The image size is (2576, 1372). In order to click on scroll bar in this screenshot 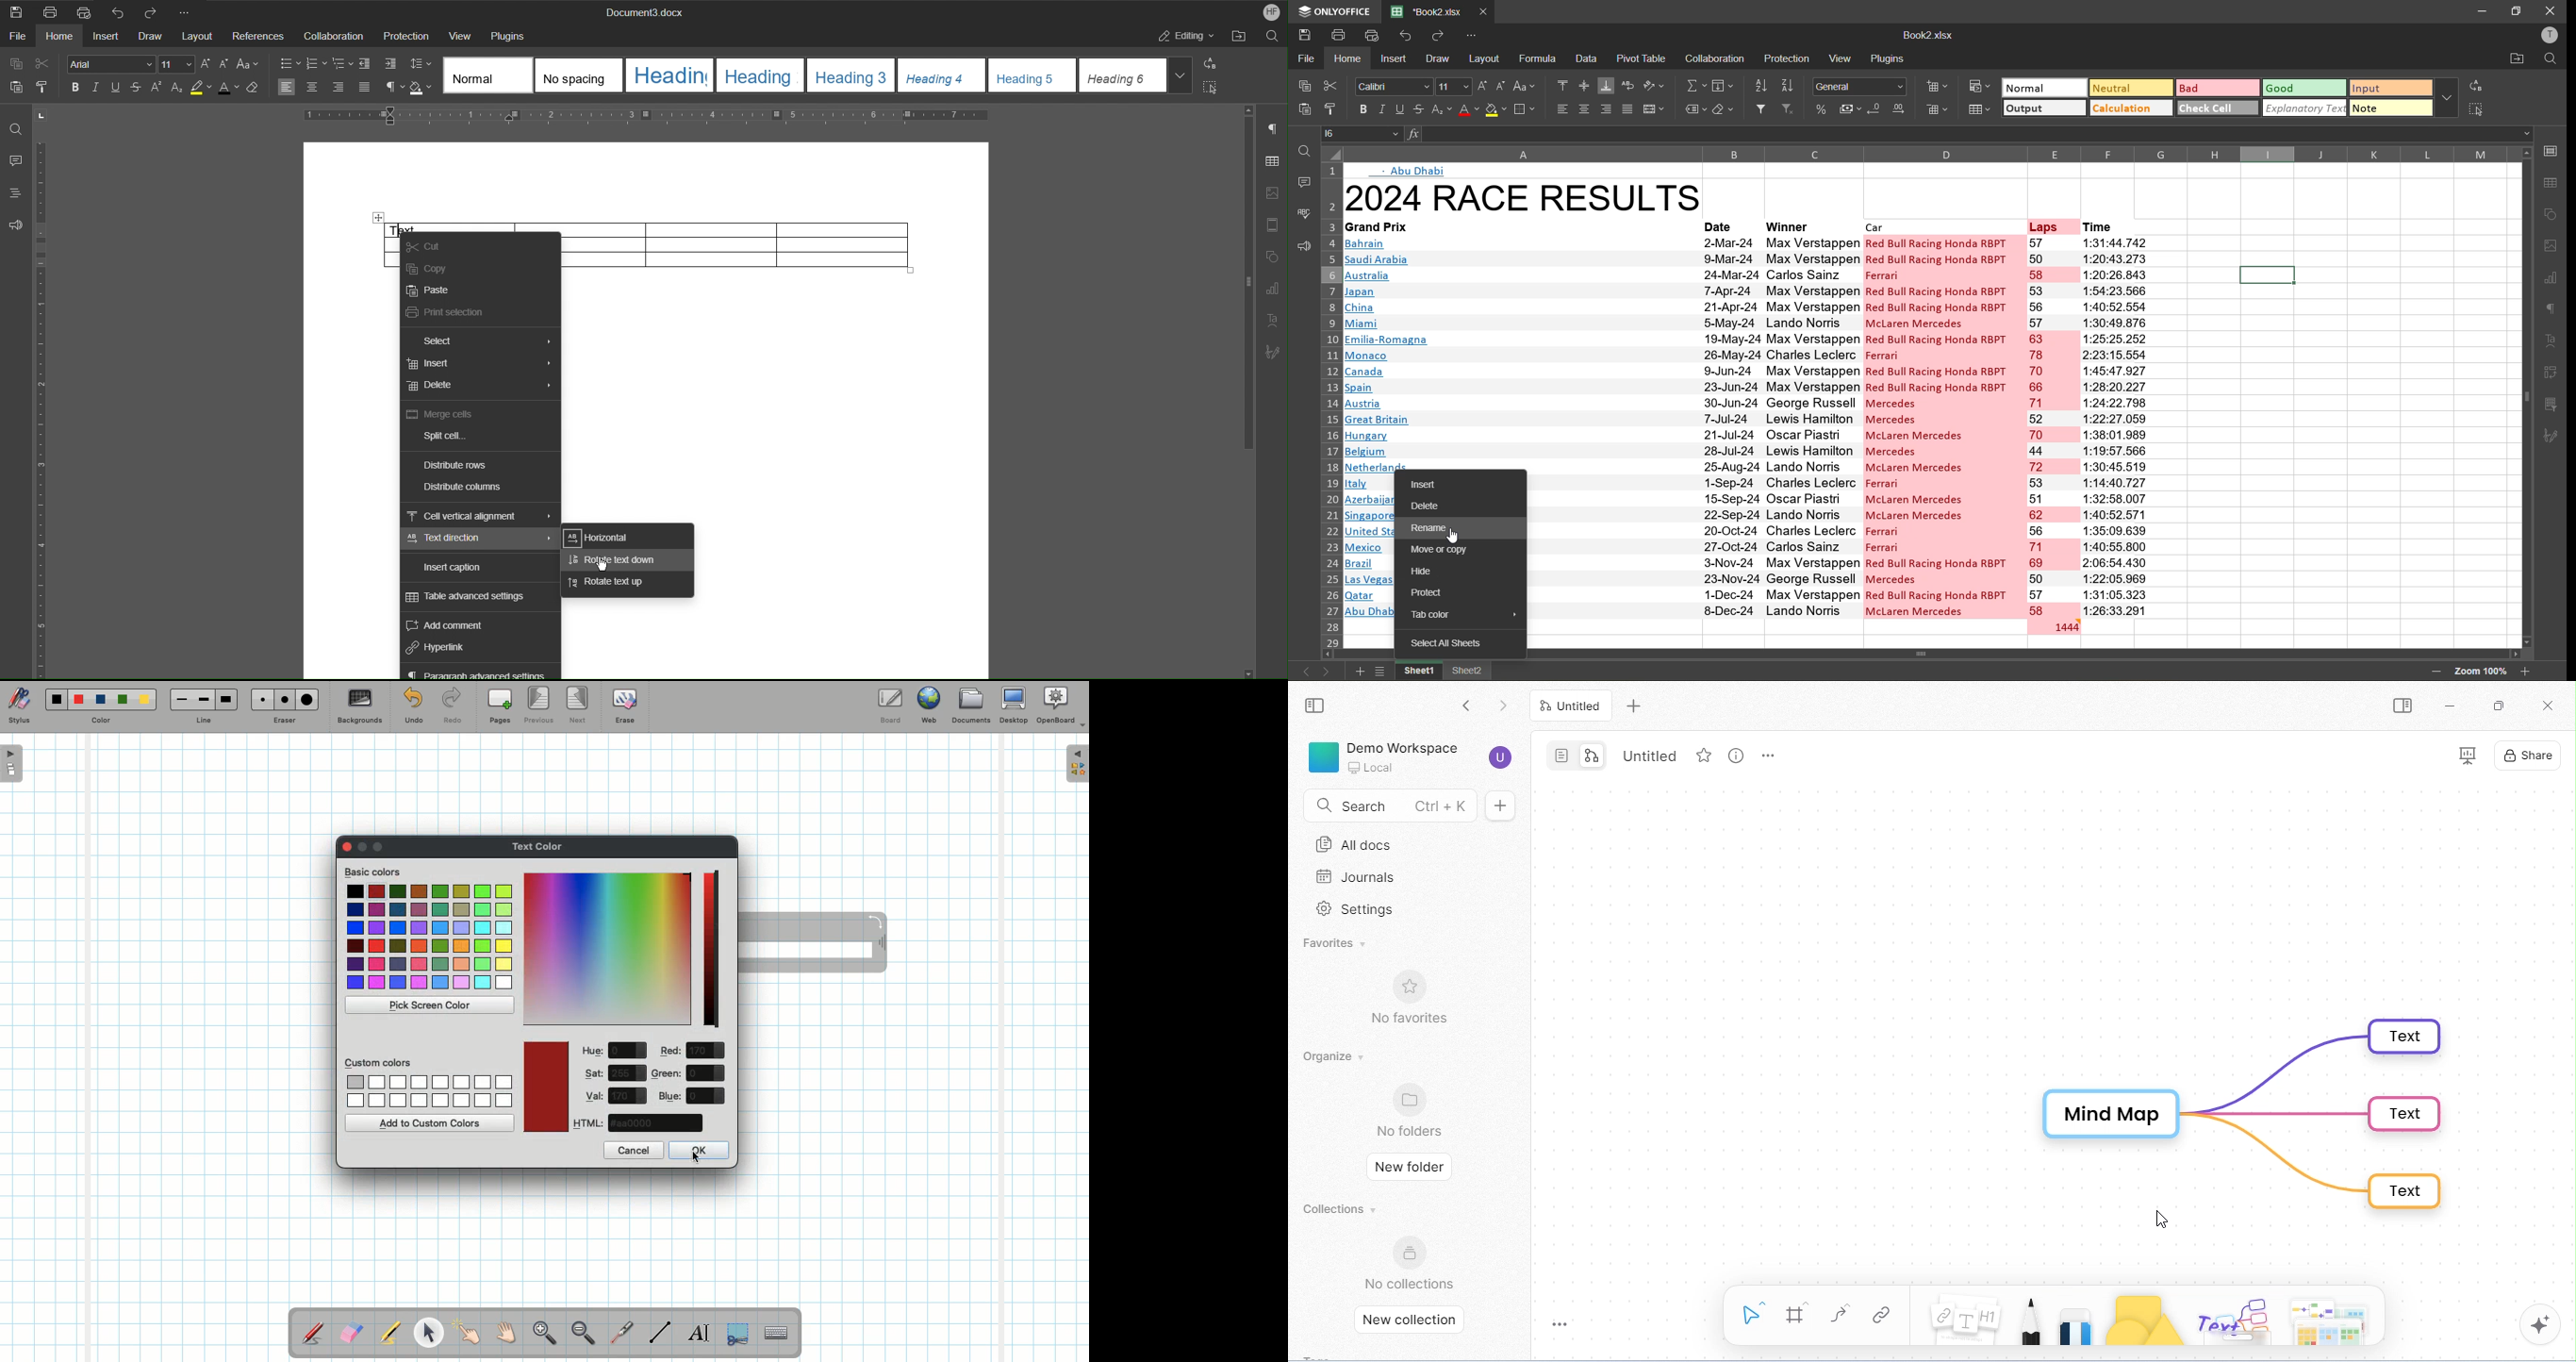, I will do `click(1951, 653)`.